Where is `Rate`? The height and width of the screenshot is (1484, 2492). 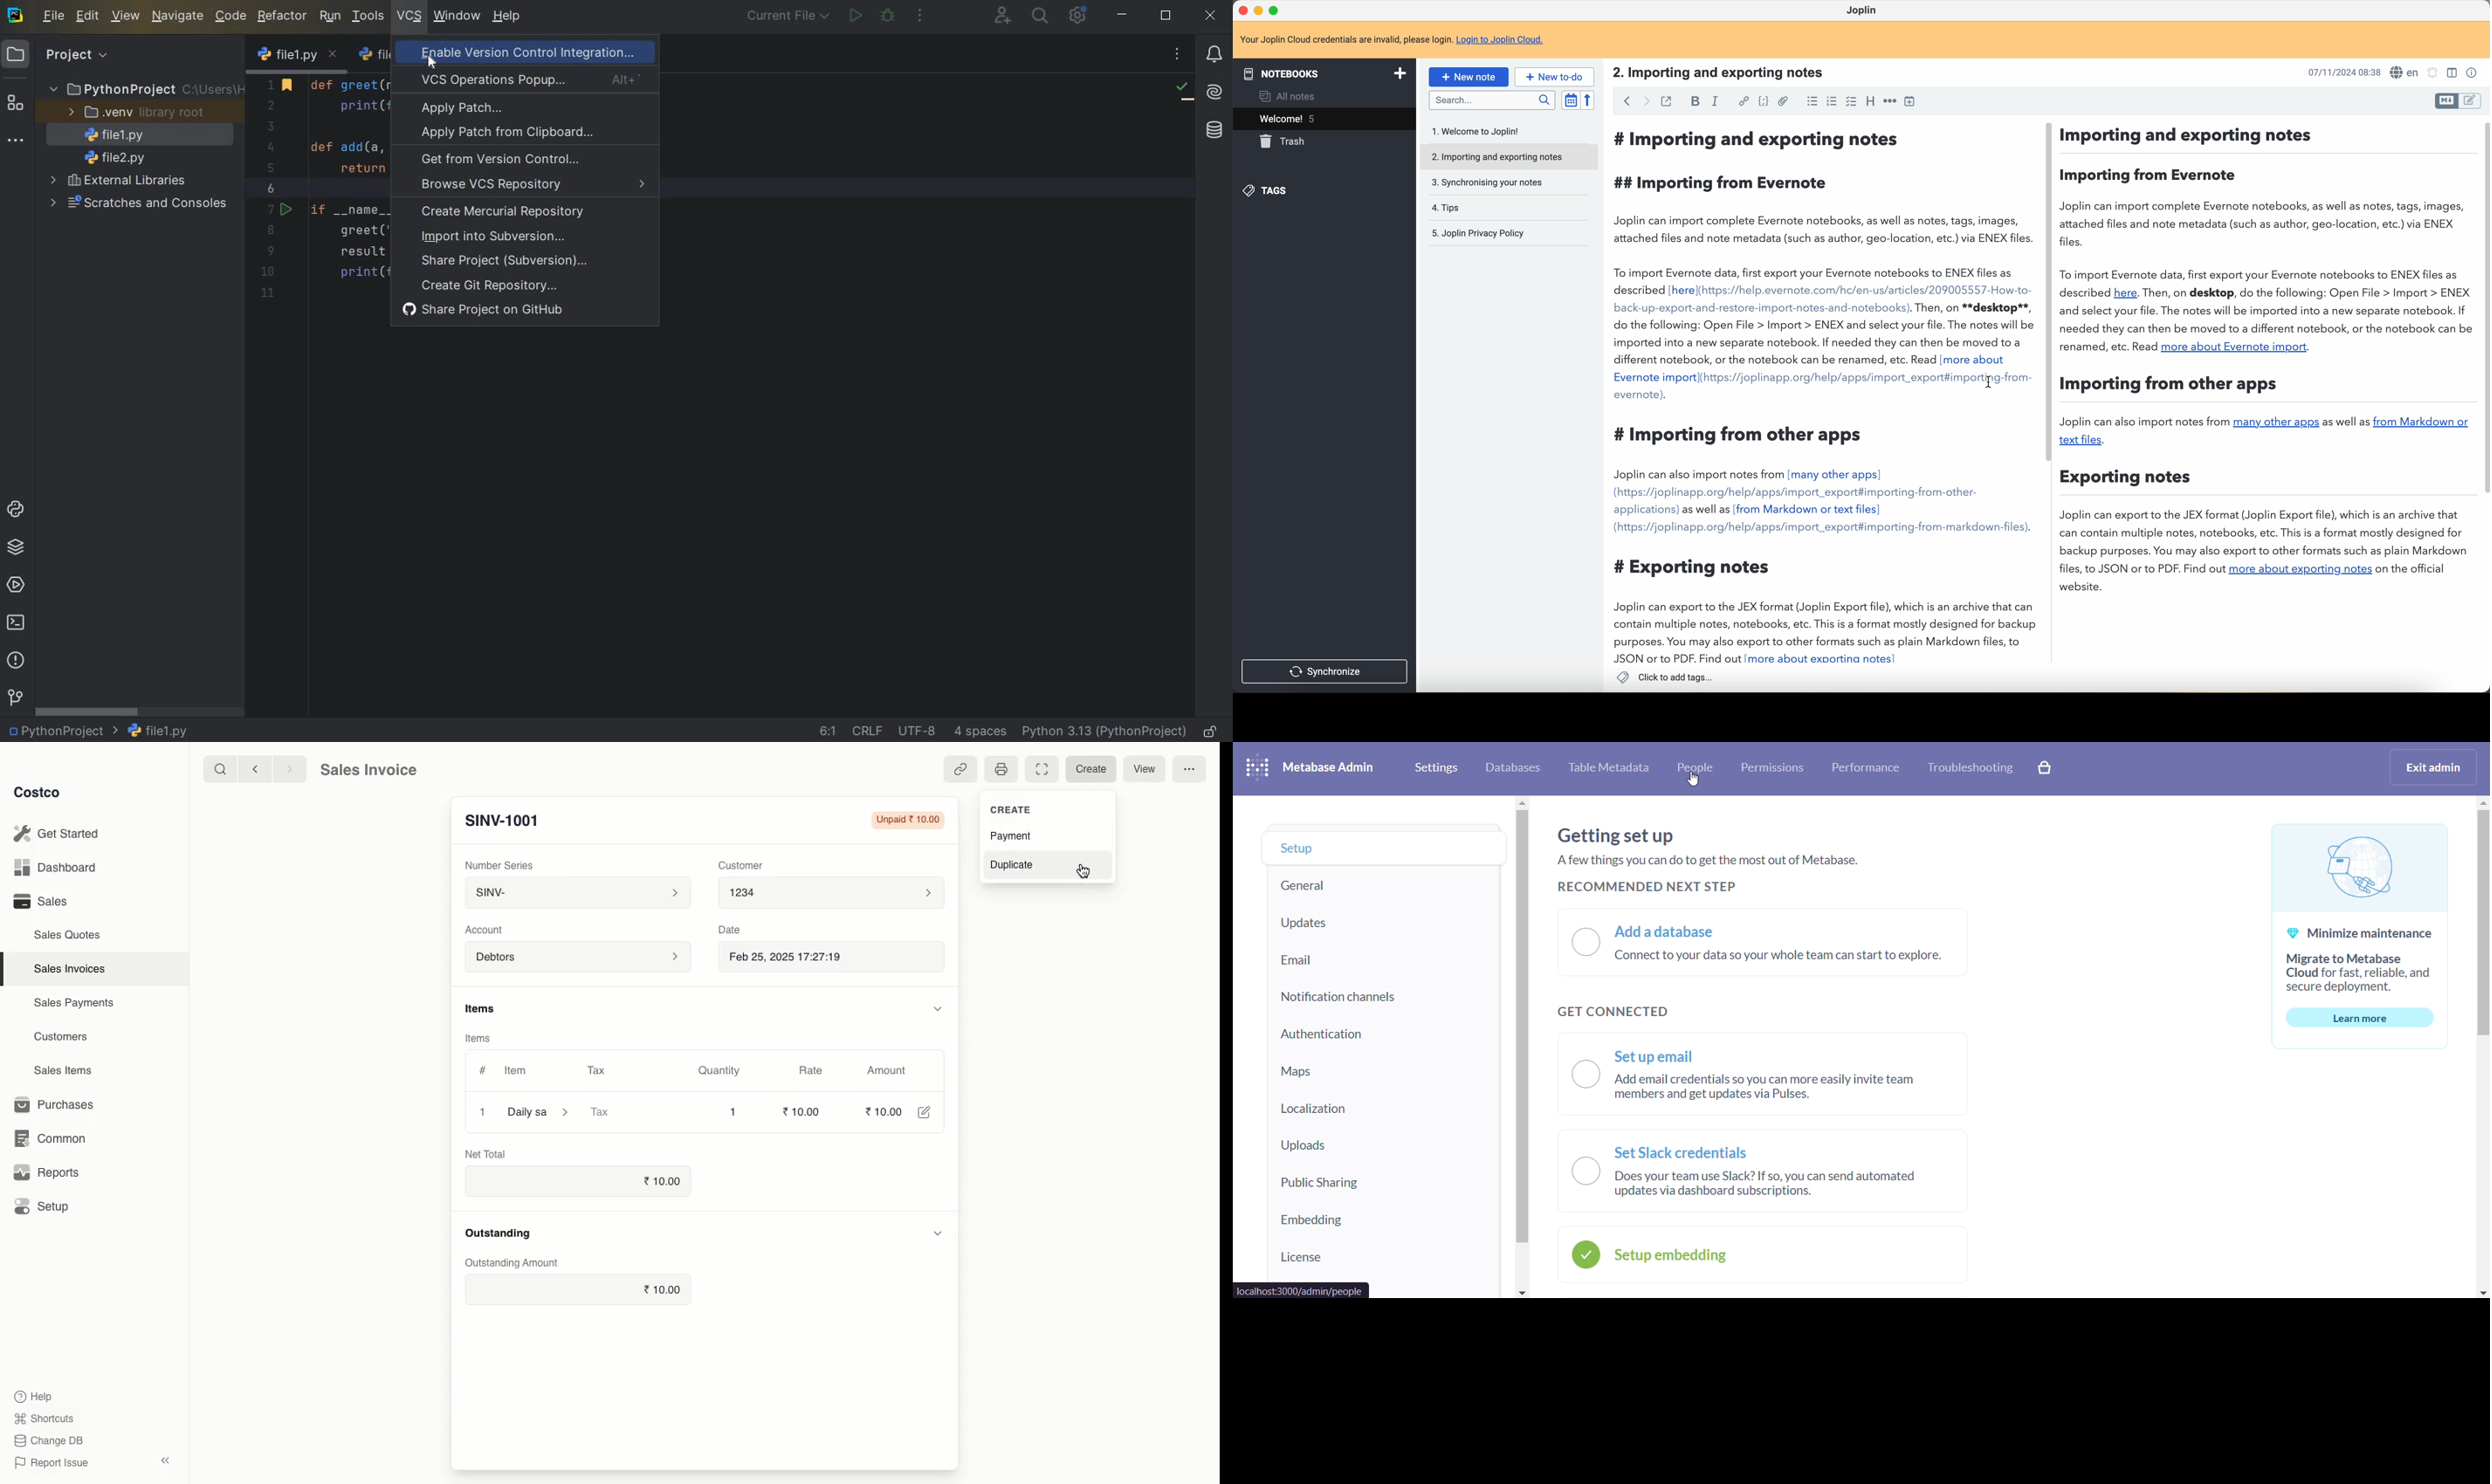 Rate is located at coordinates (816, 1070).